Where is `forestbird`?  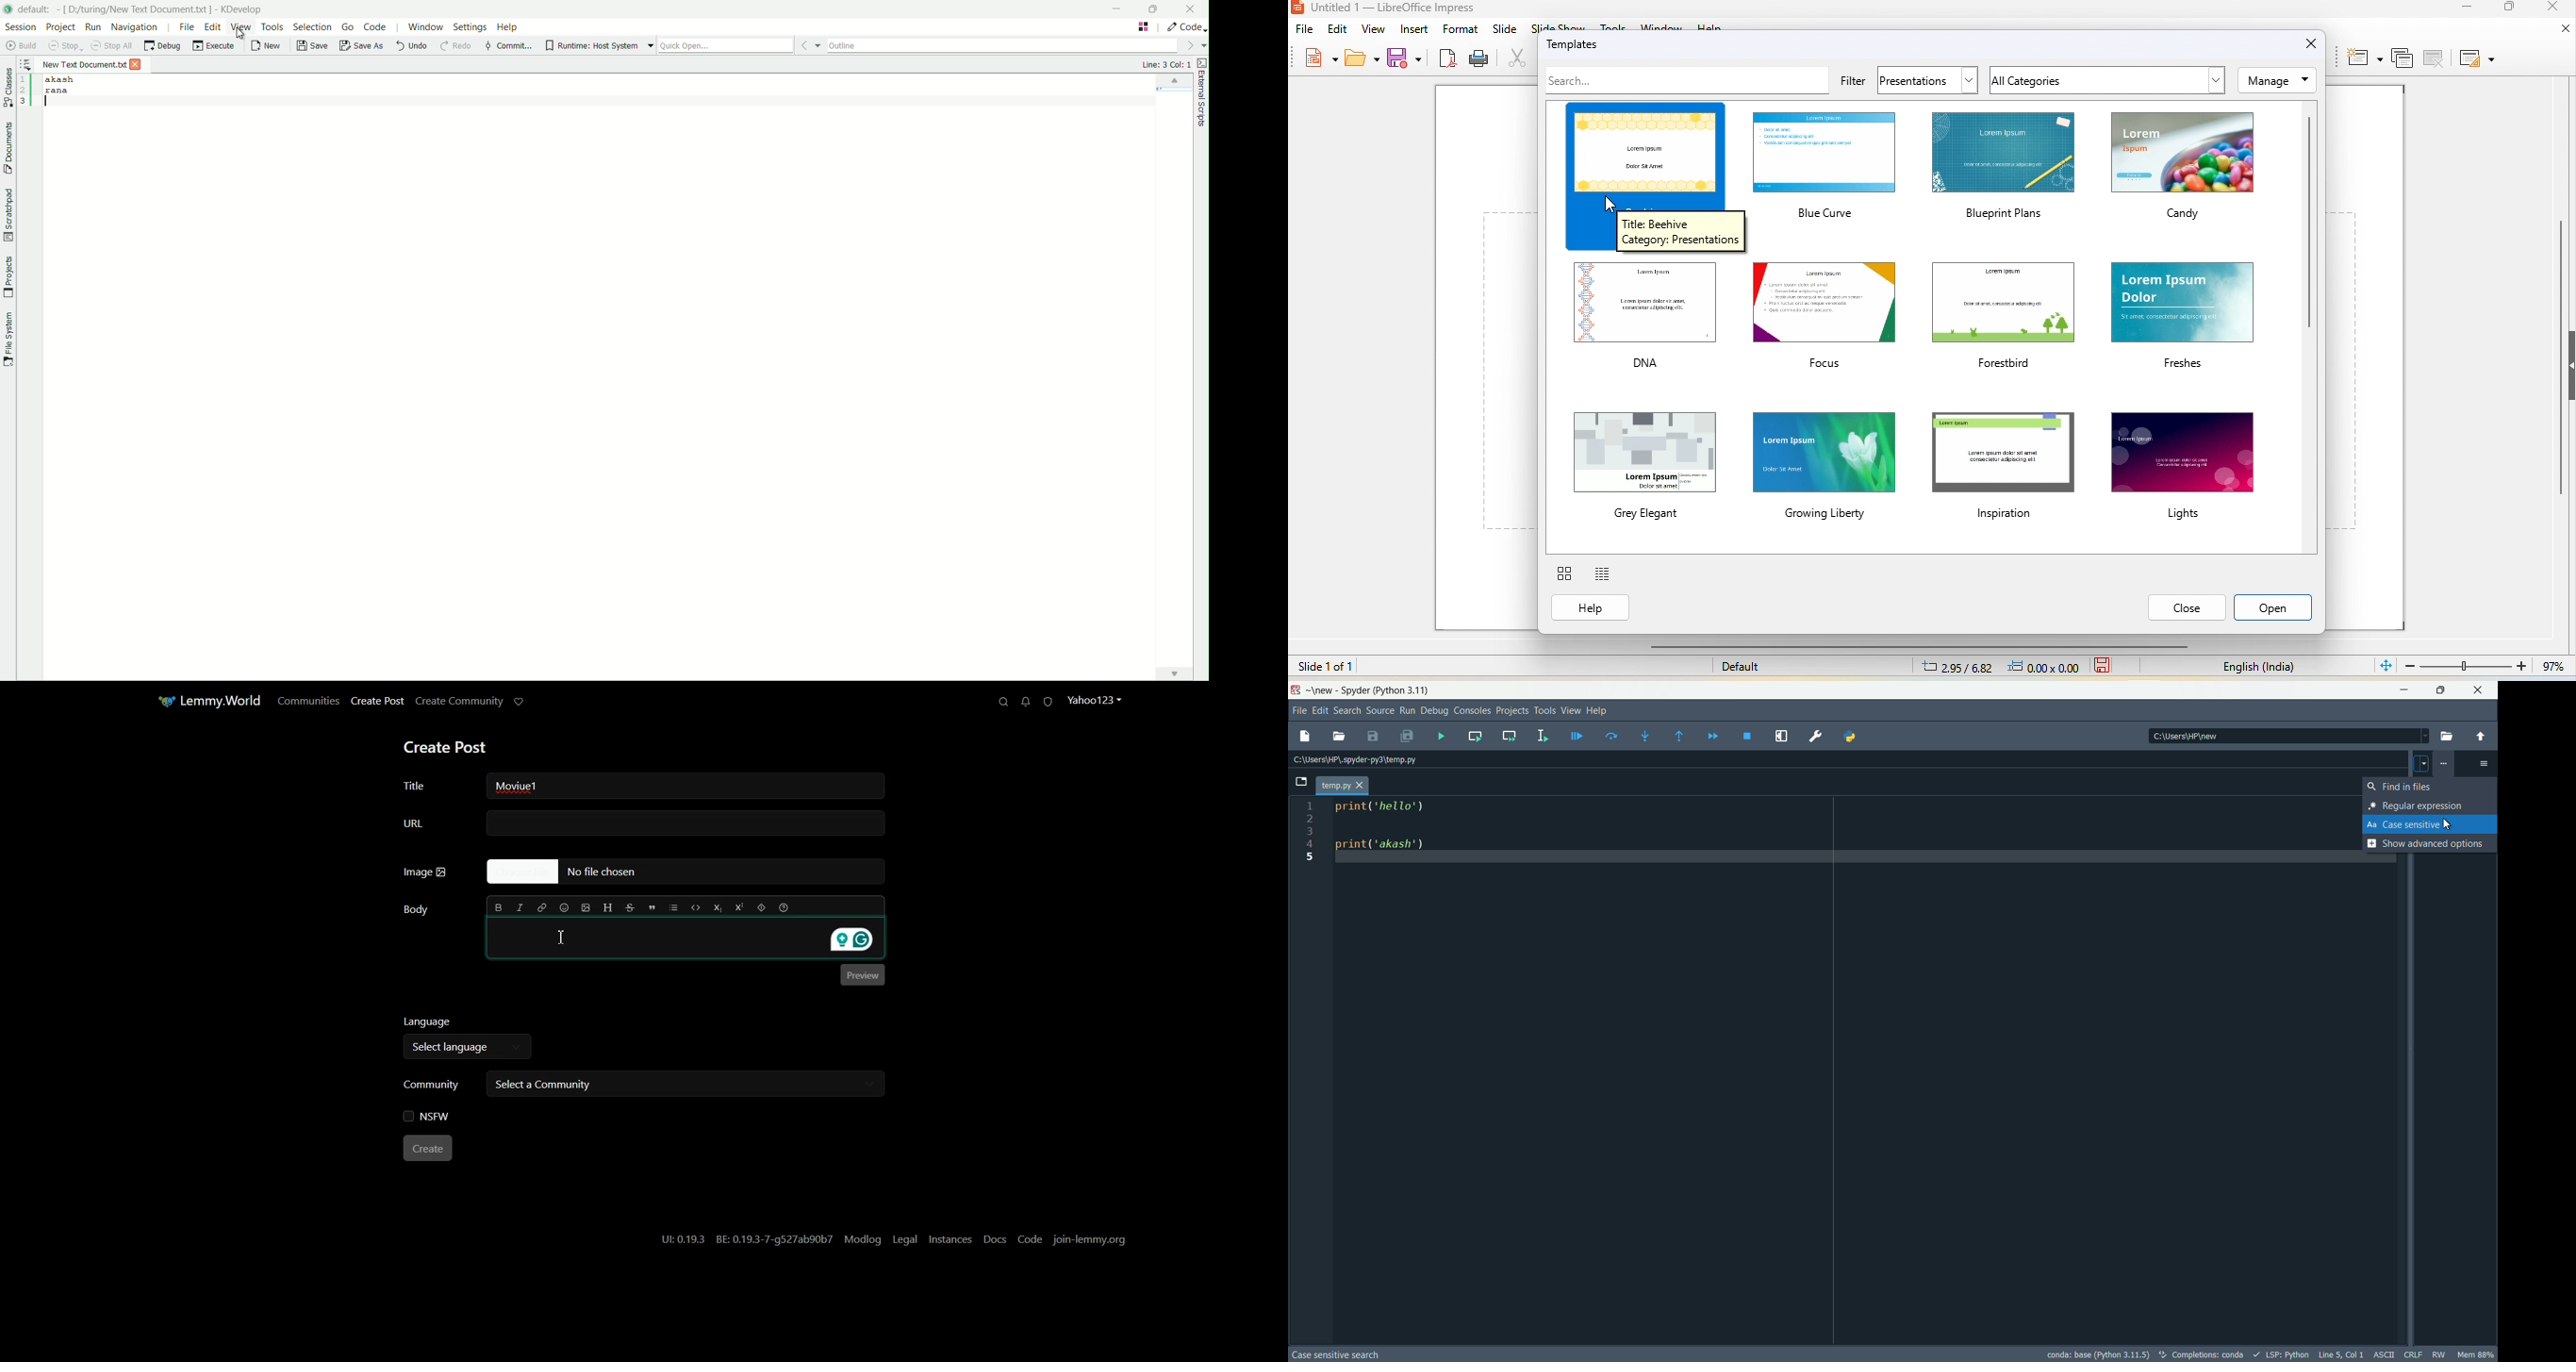
forestbird is located at coordinates (2004, 317).